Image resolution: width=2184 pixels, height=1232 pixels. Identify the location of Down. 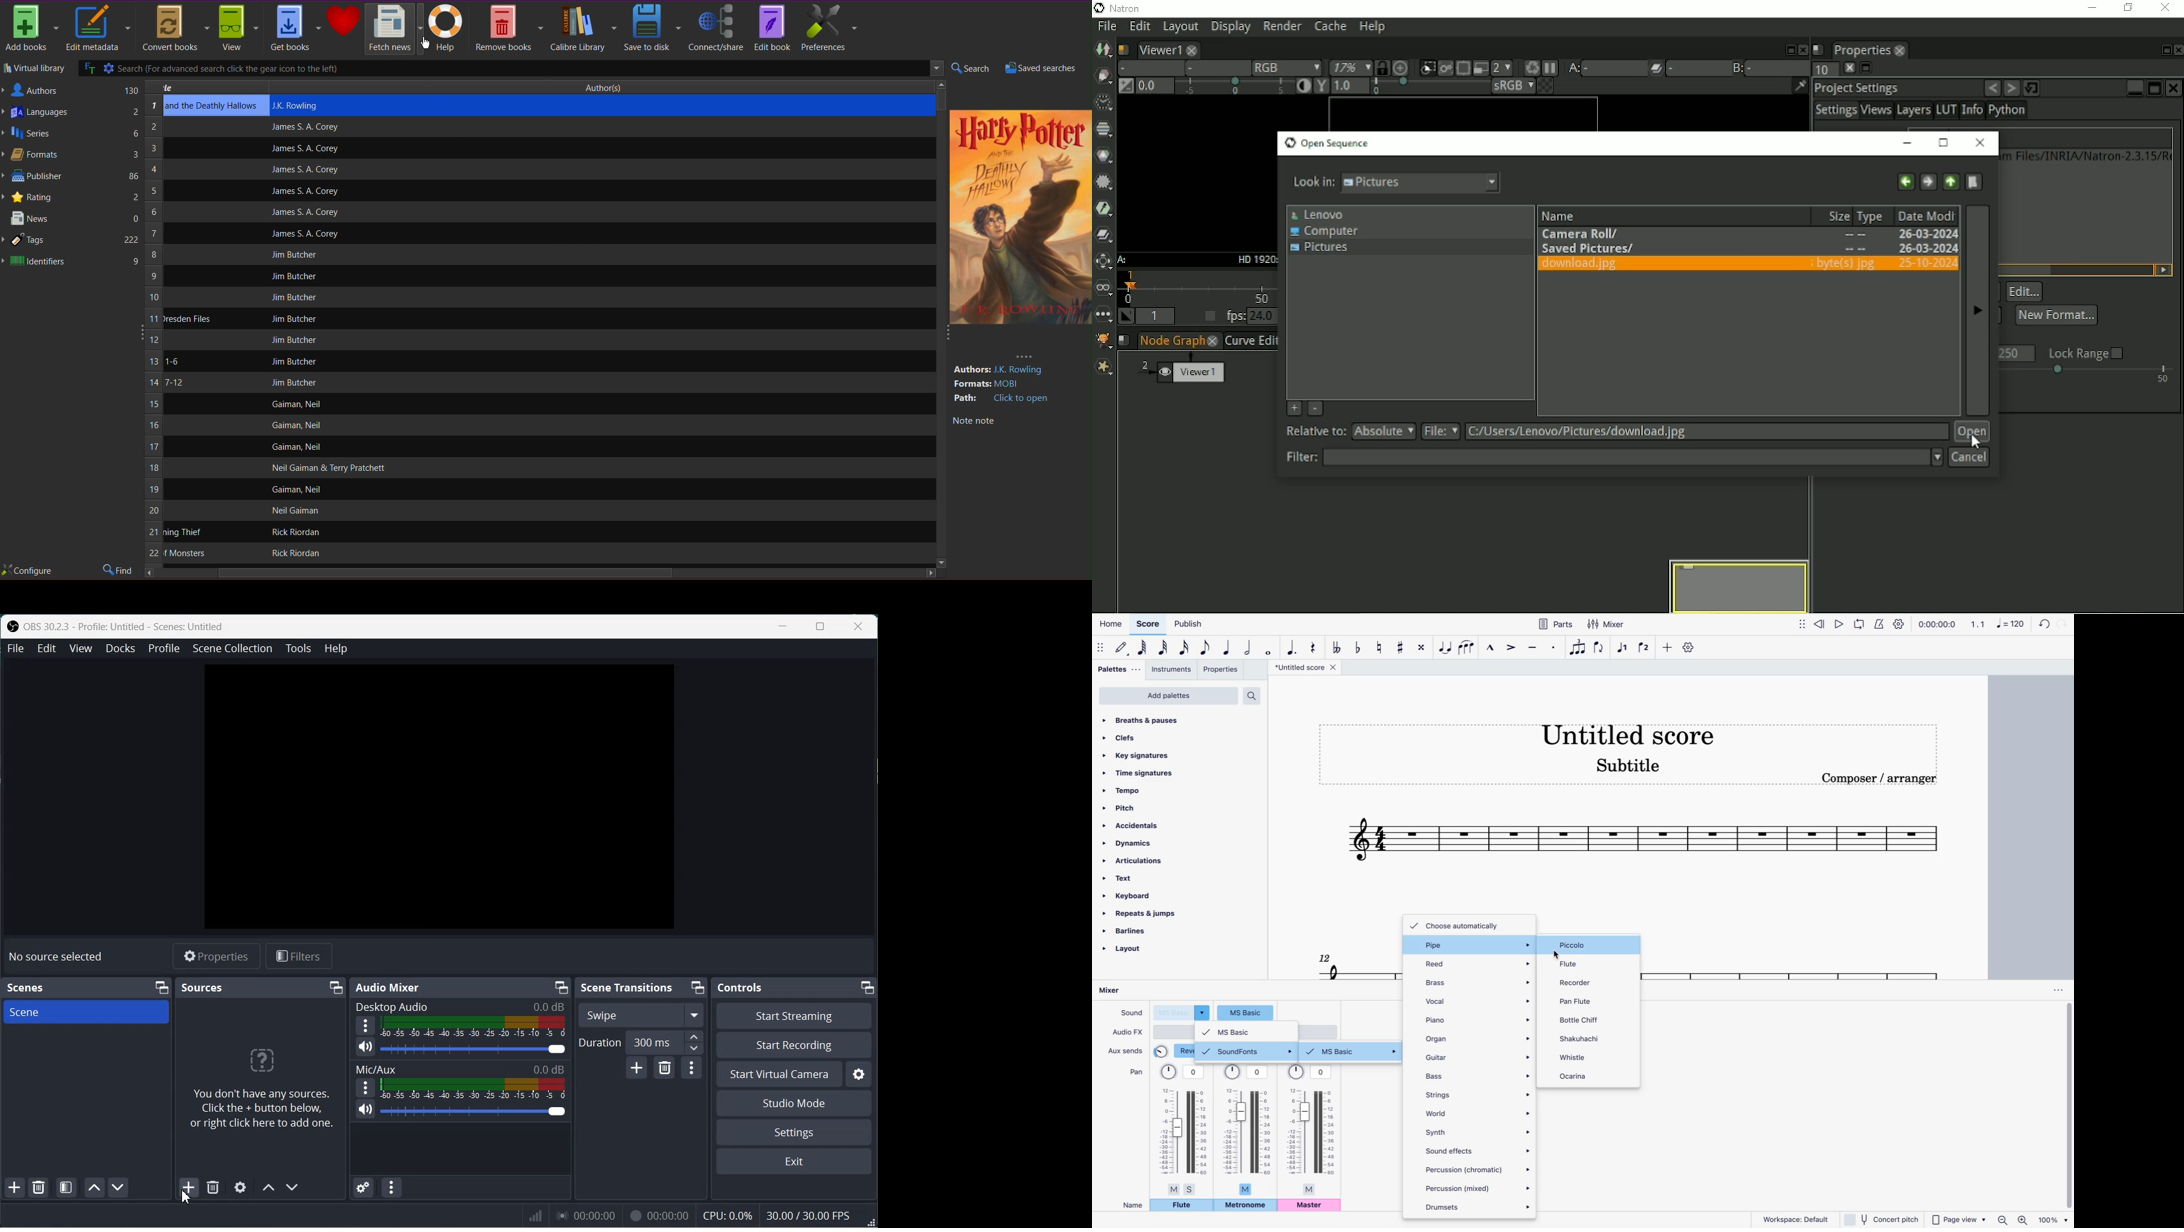
(940, 563).